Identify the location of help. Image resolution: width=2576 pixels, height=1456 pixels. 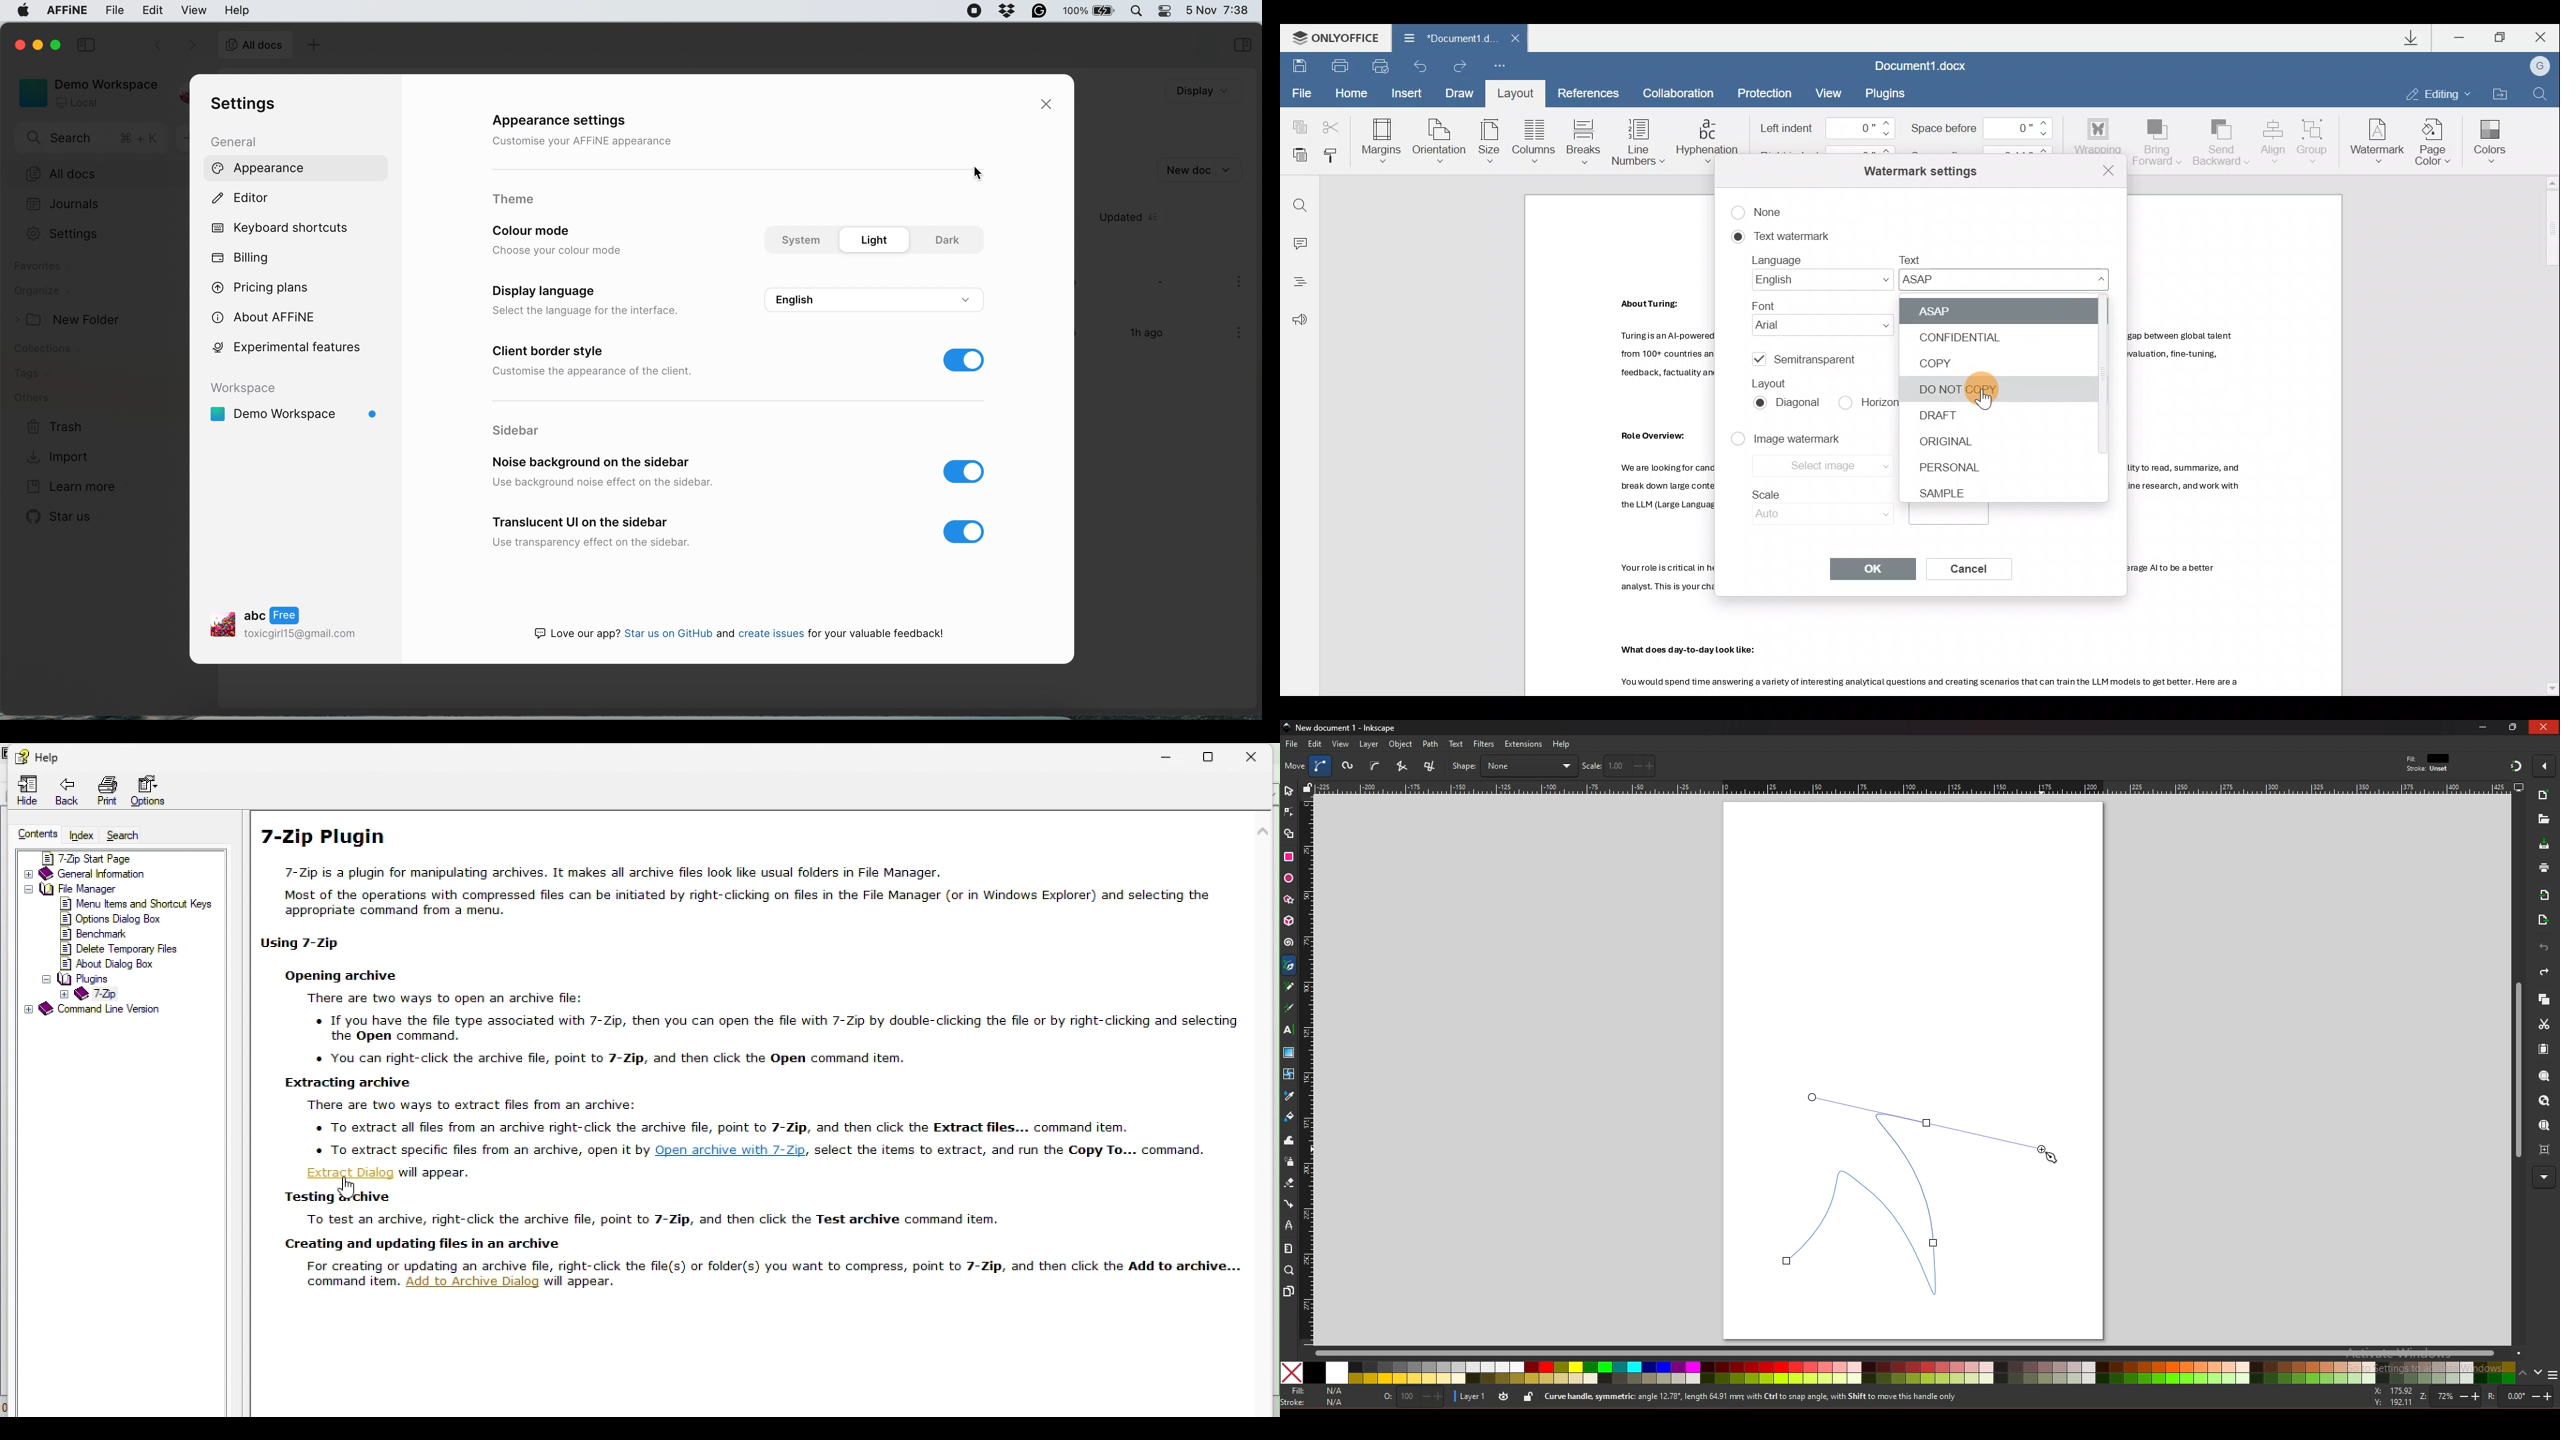
(238, 9).